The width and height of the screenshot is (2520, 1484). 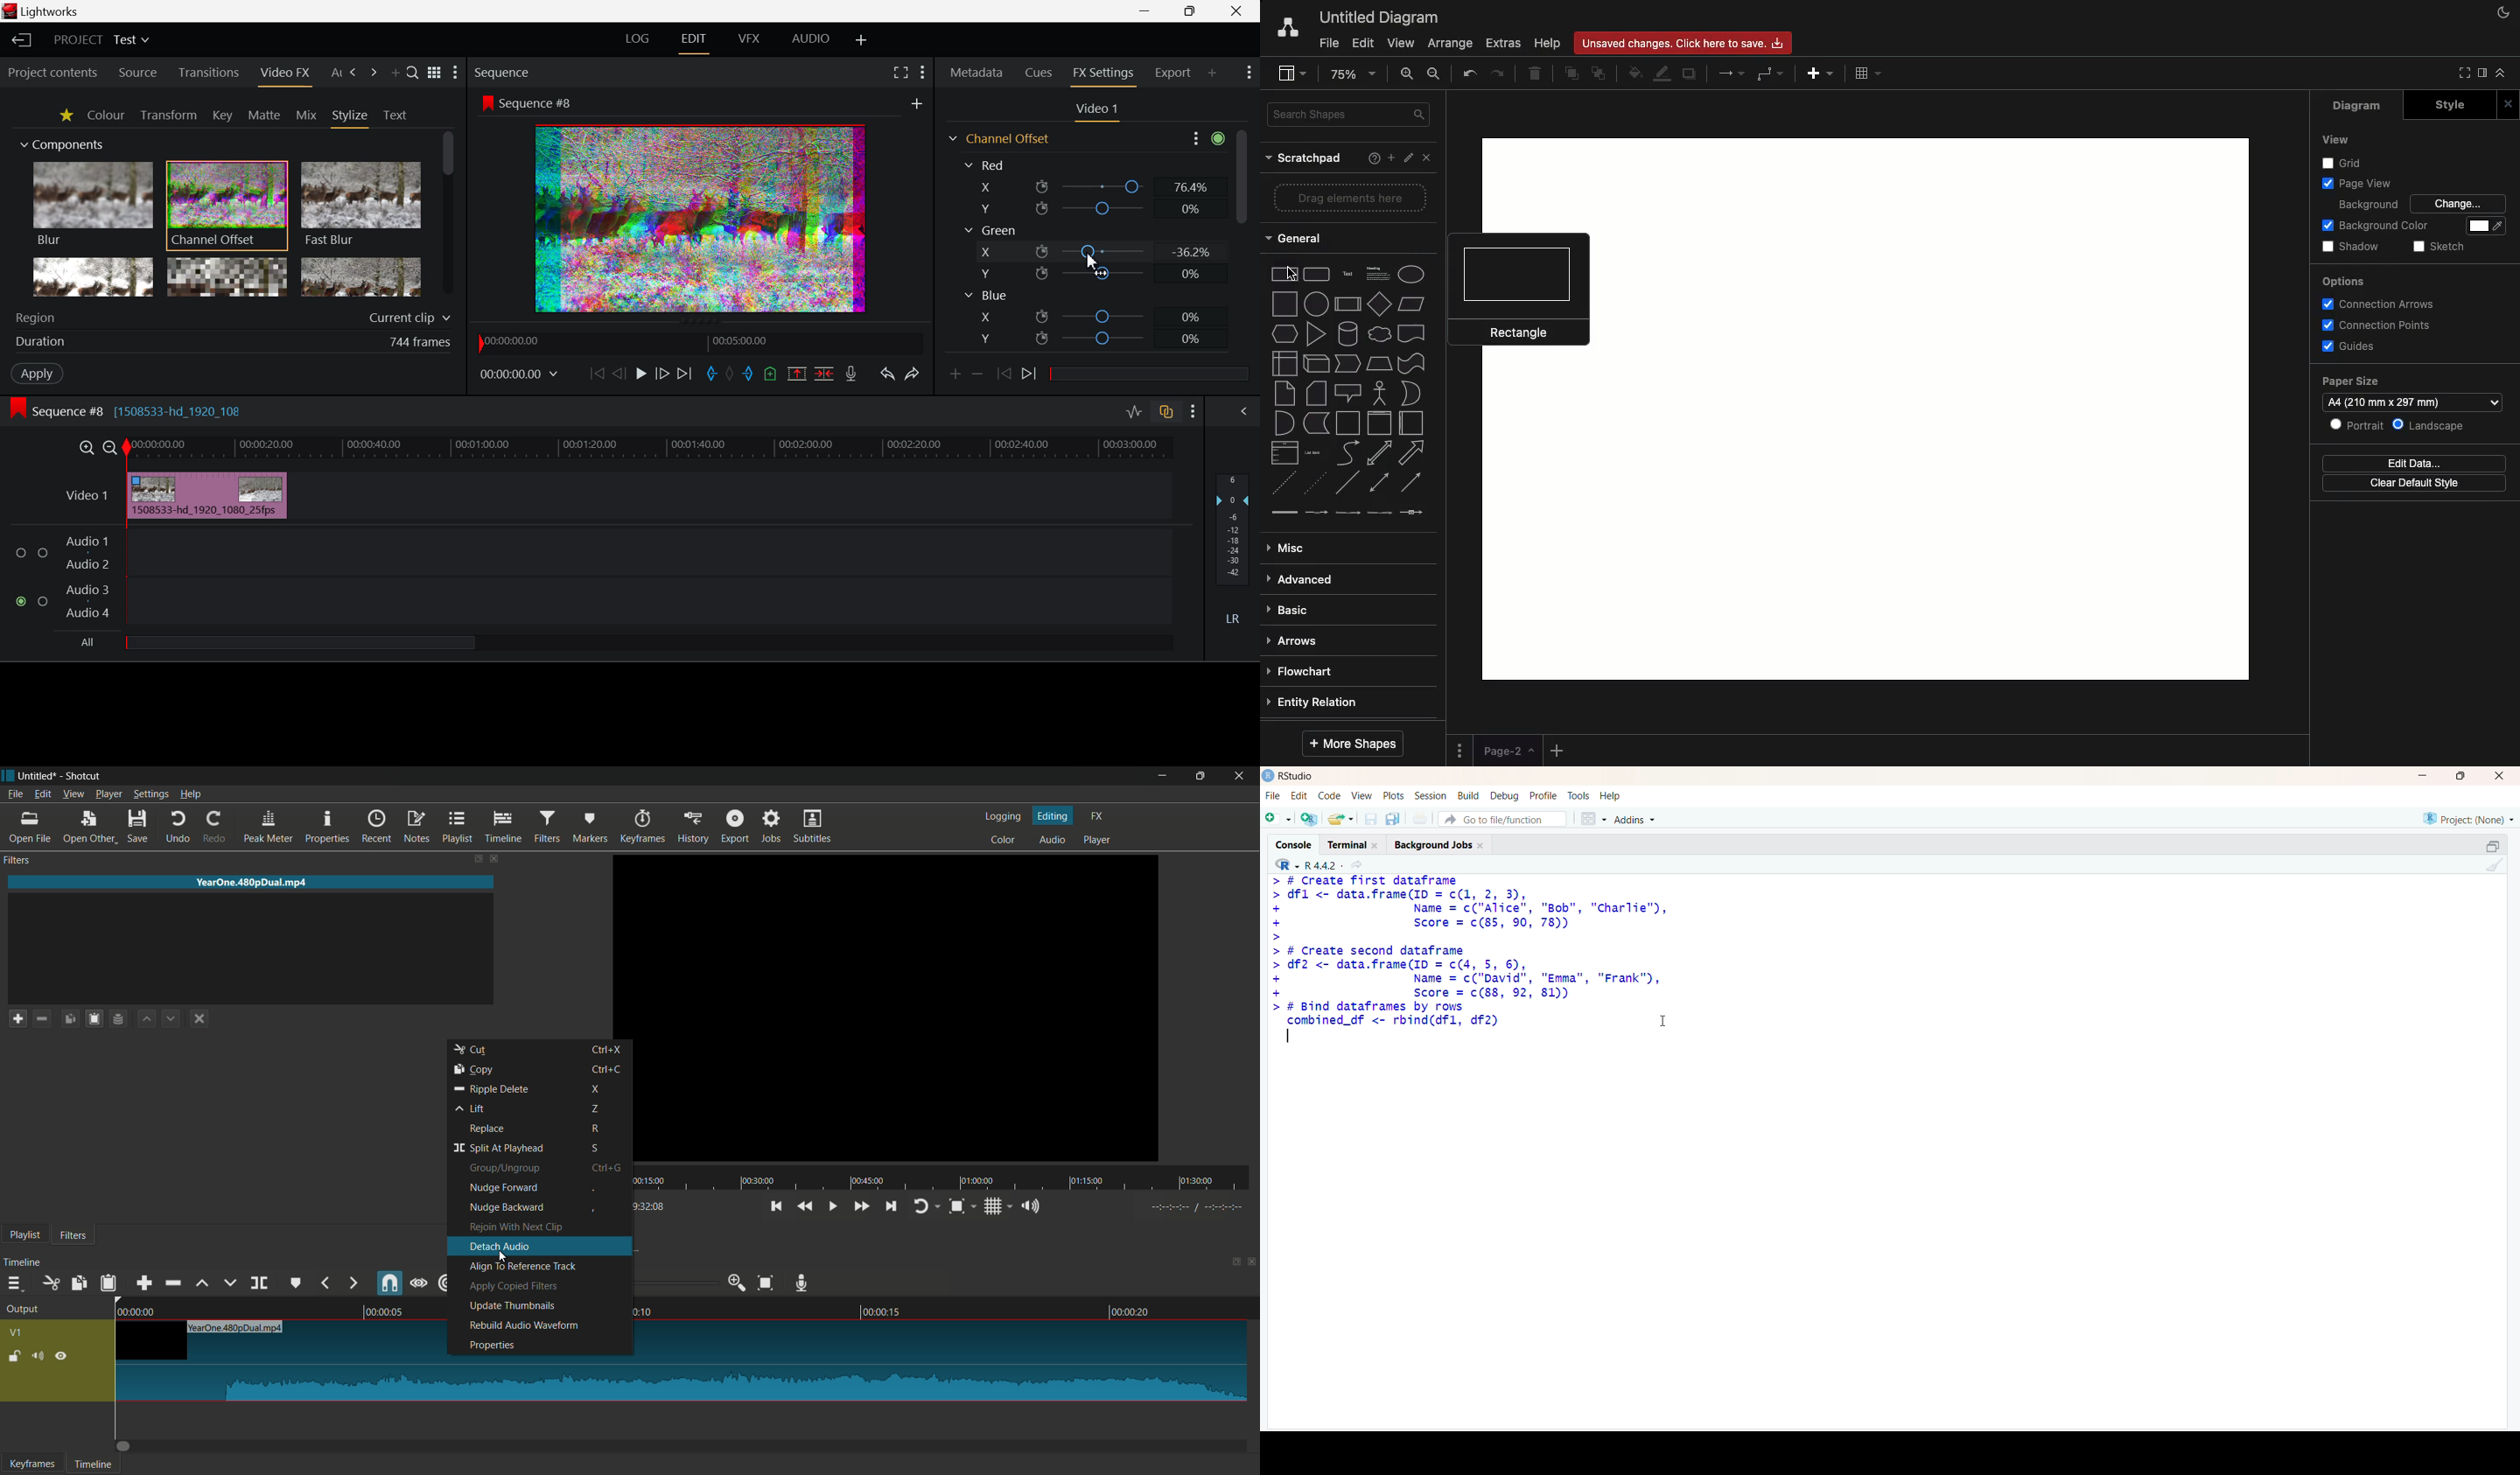 What do you see at coordinates (1415, 423) in the screenshot?
I see `horizontal container` at bounding box center [1415, 423].